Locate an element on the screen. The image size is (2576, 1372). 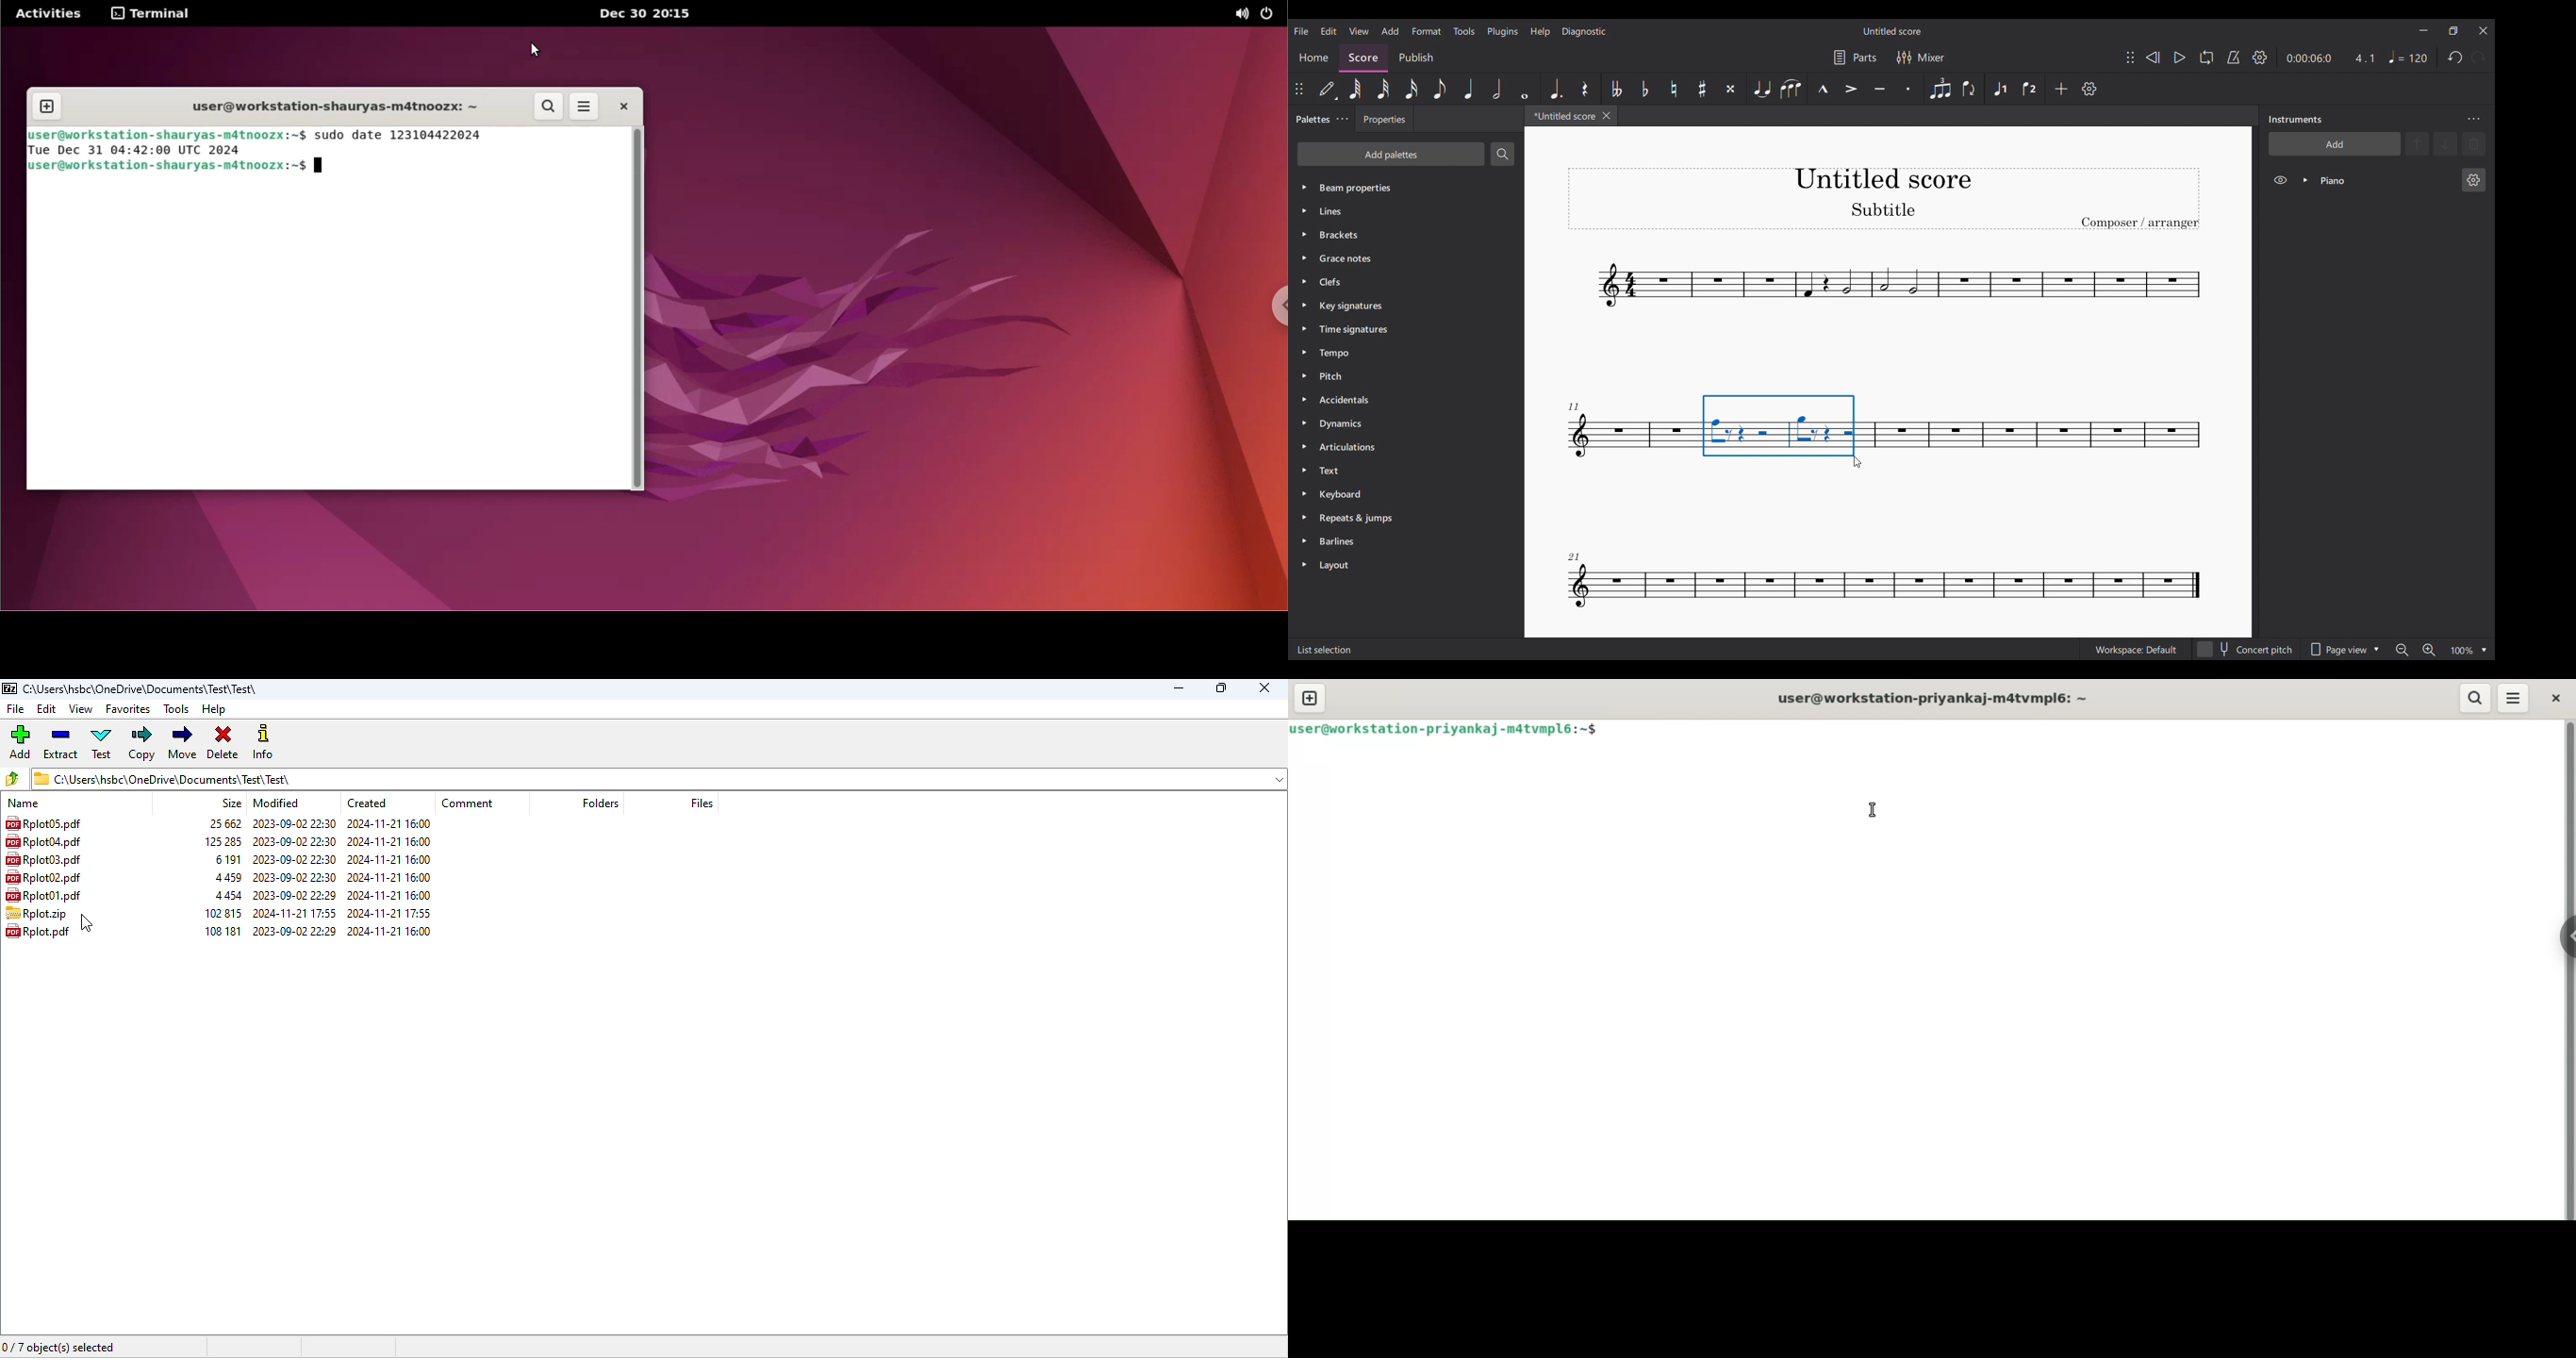
Close interface is located at coordinates (2484, 31).